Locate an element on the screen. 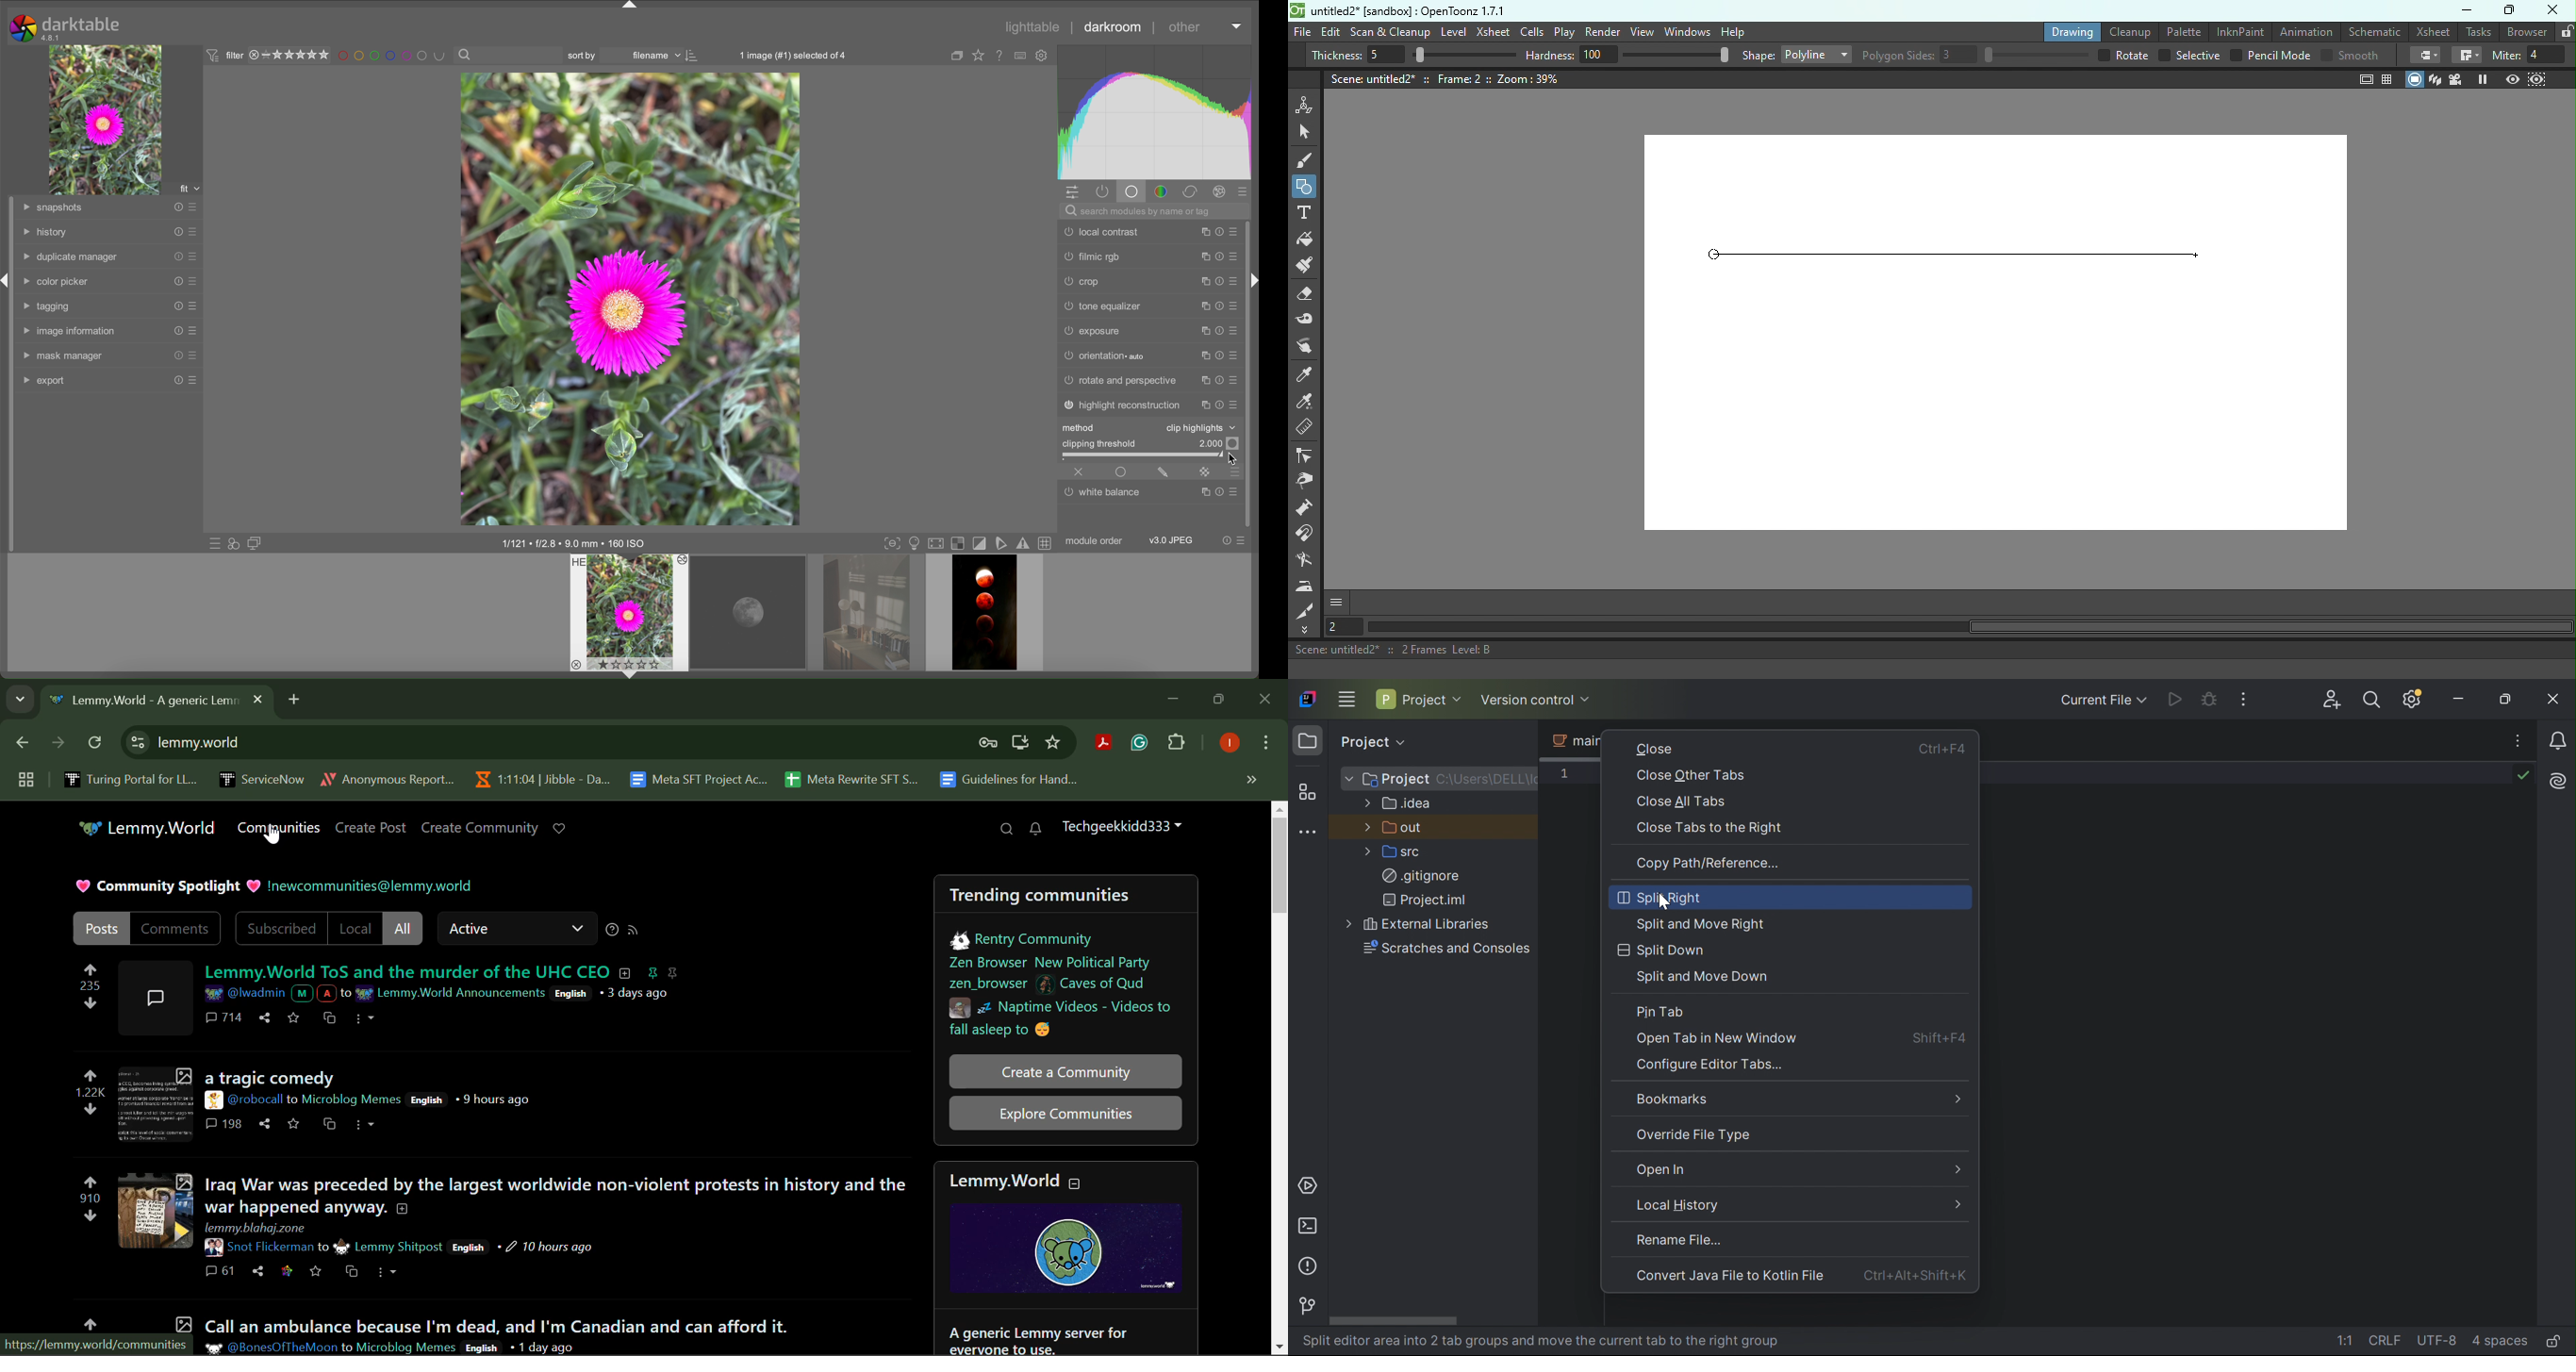 This screenshot has width=2576, height=1372. Post Icon is located at coordinates (154, 995).